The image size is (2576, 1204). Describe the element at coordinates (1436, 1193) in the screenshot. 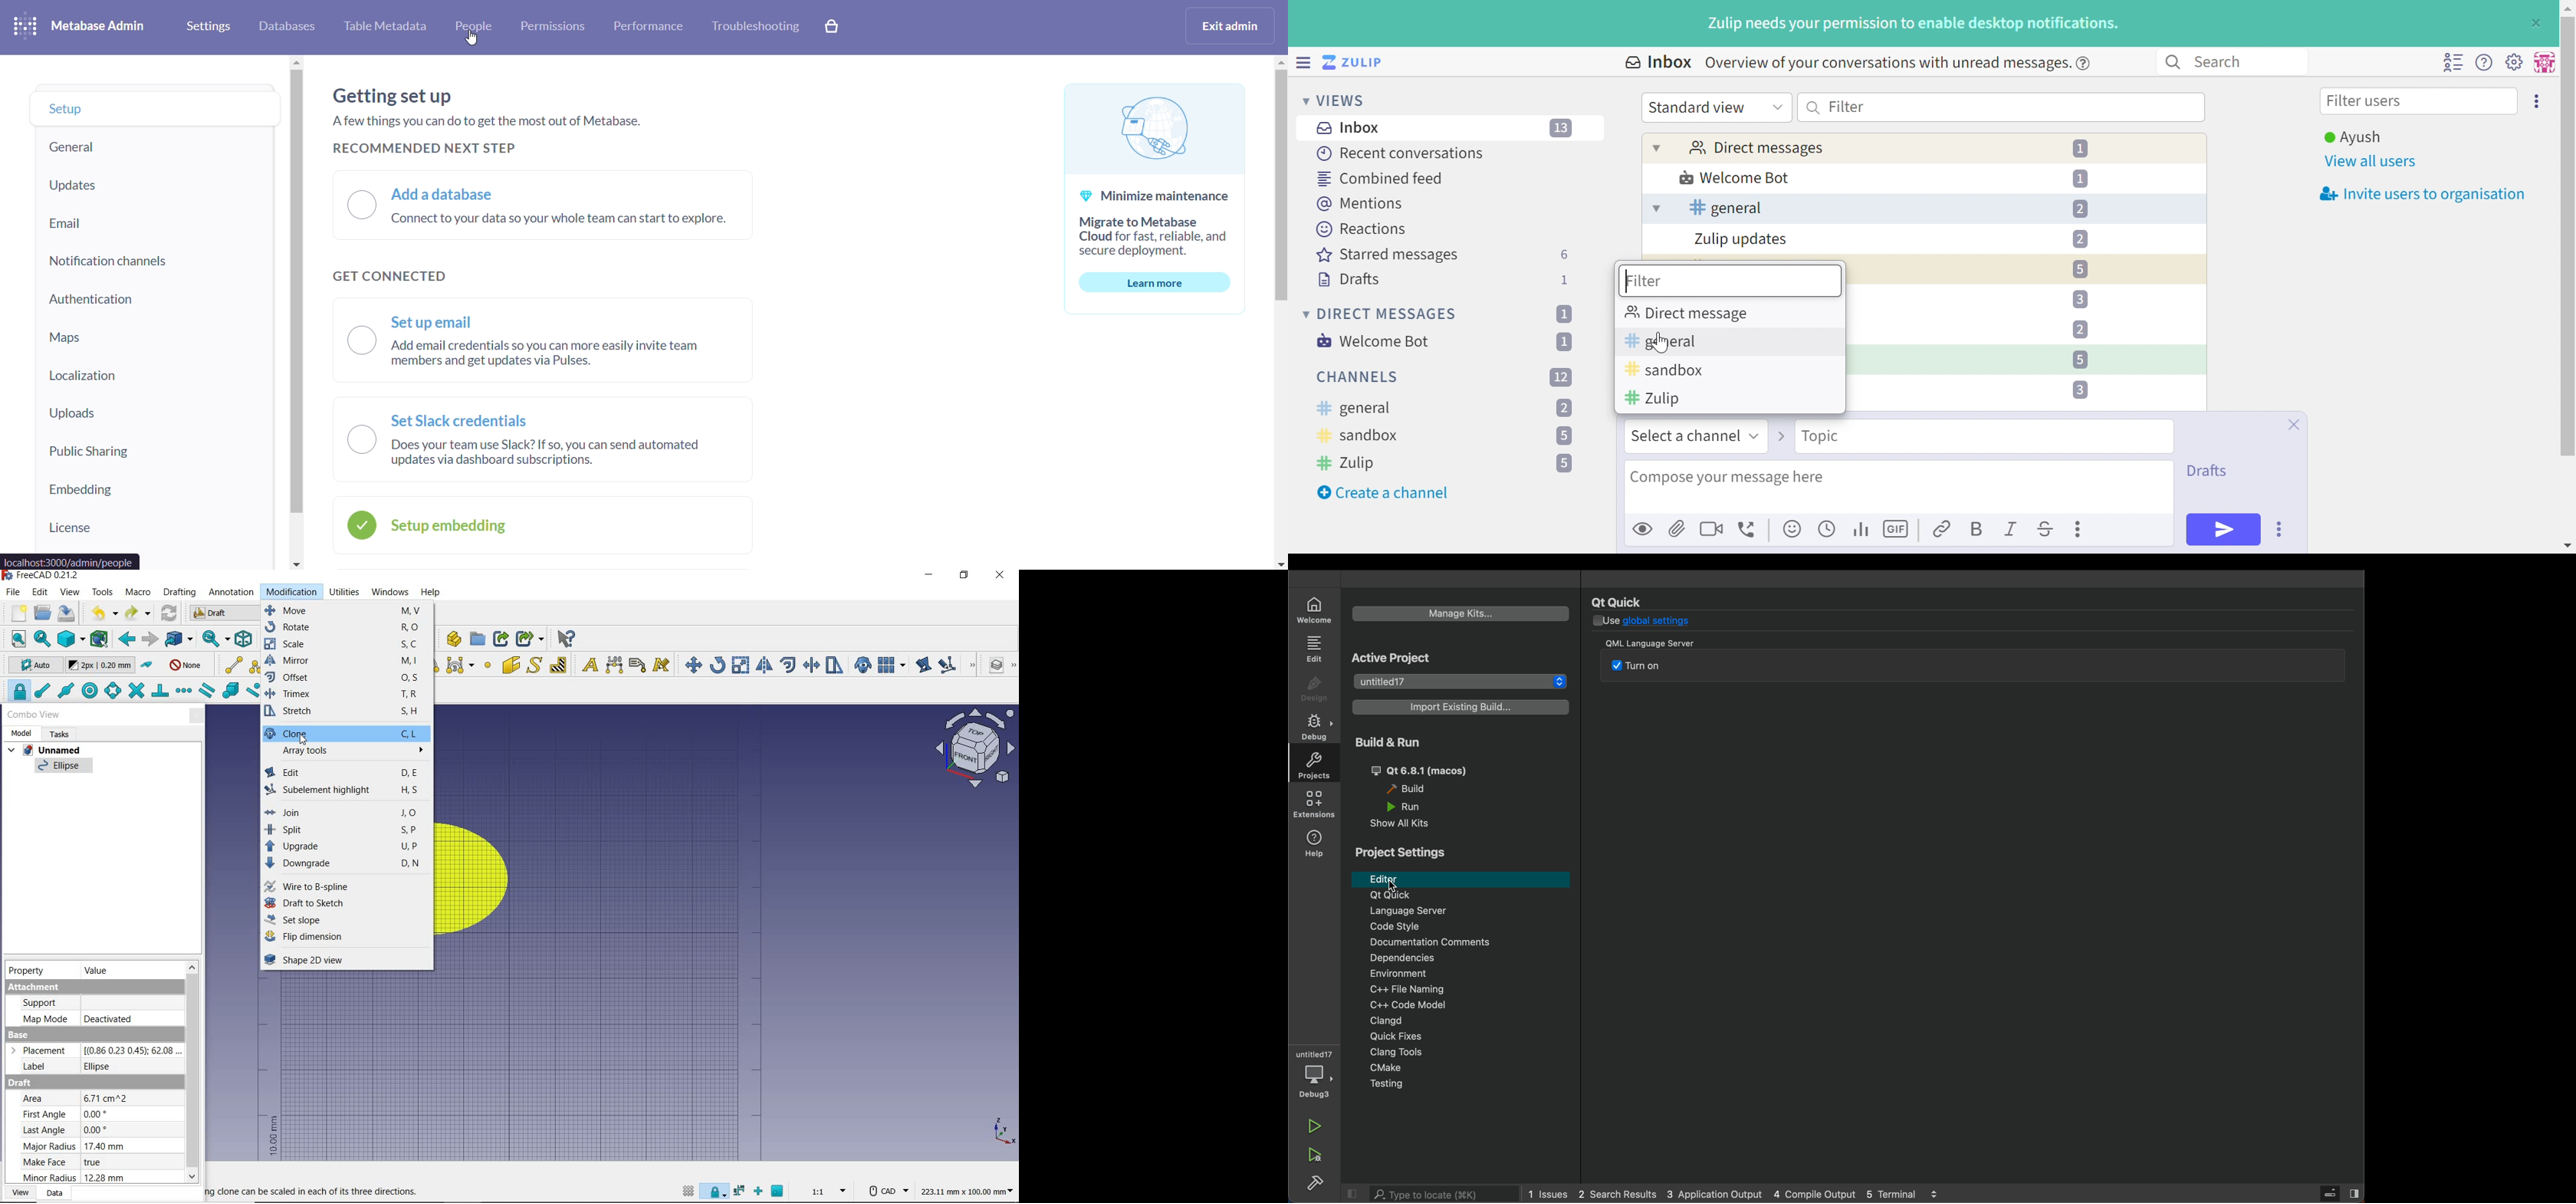

I see `search` at that location.